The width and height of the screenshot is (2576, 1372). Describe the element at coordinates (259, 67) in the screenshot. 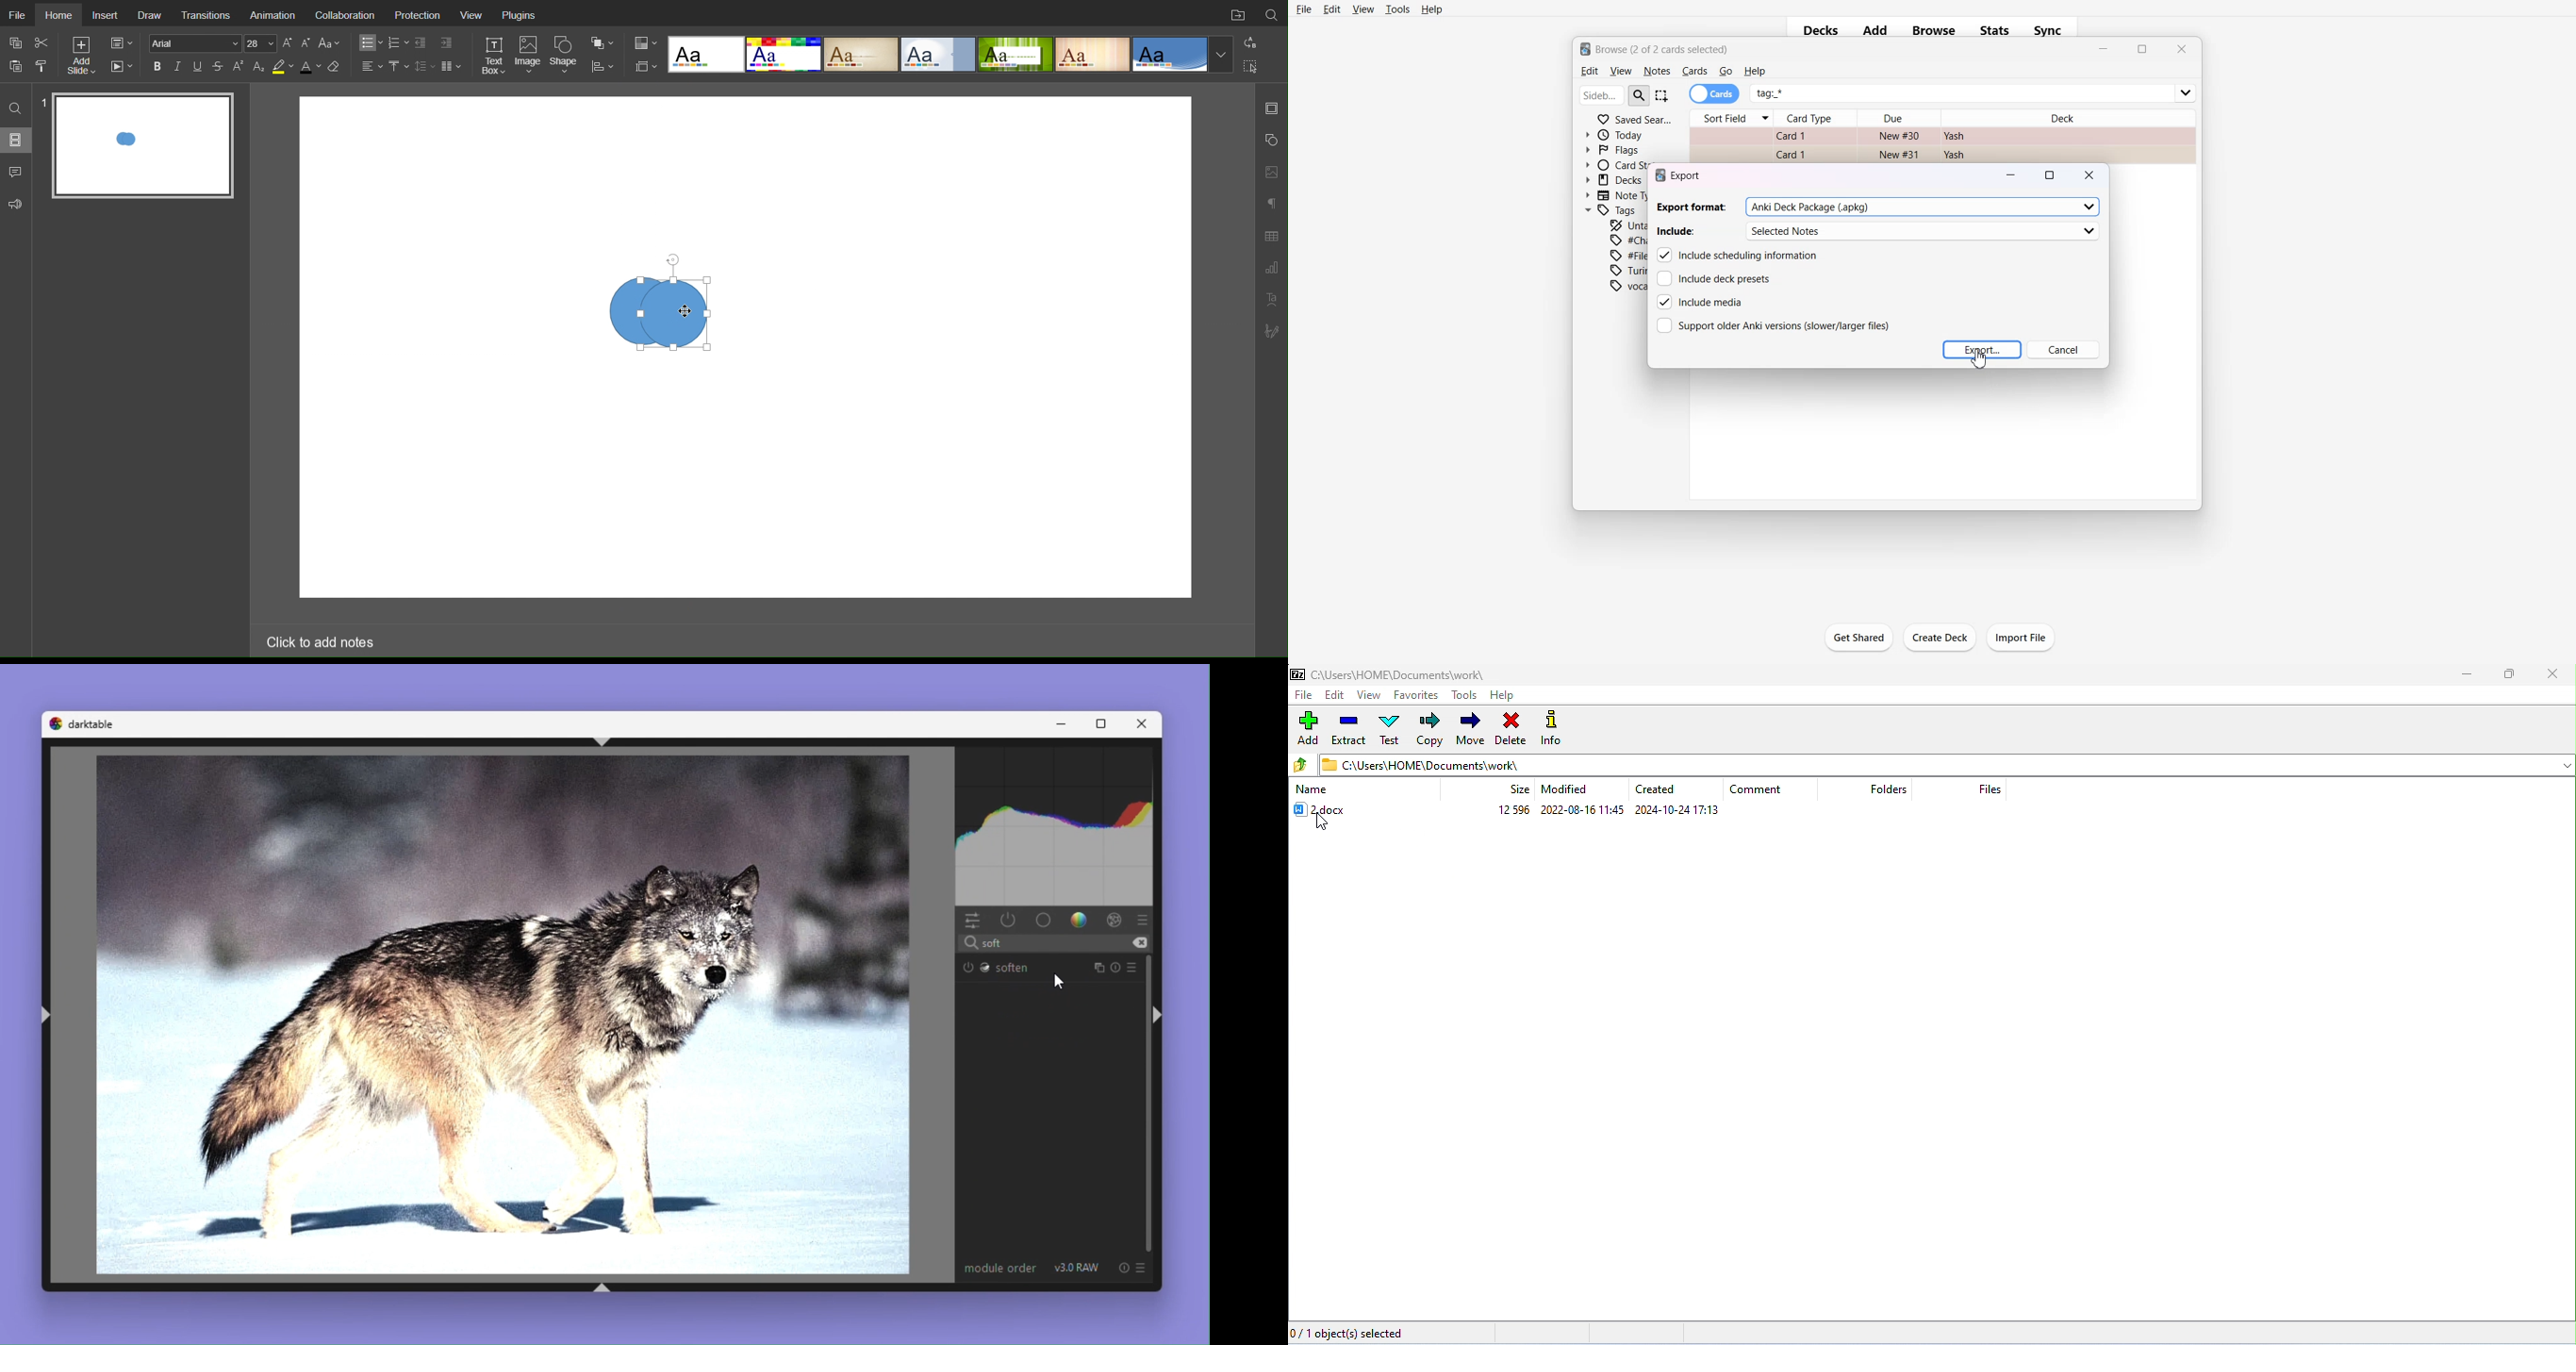

I see `Subscript` at that location.